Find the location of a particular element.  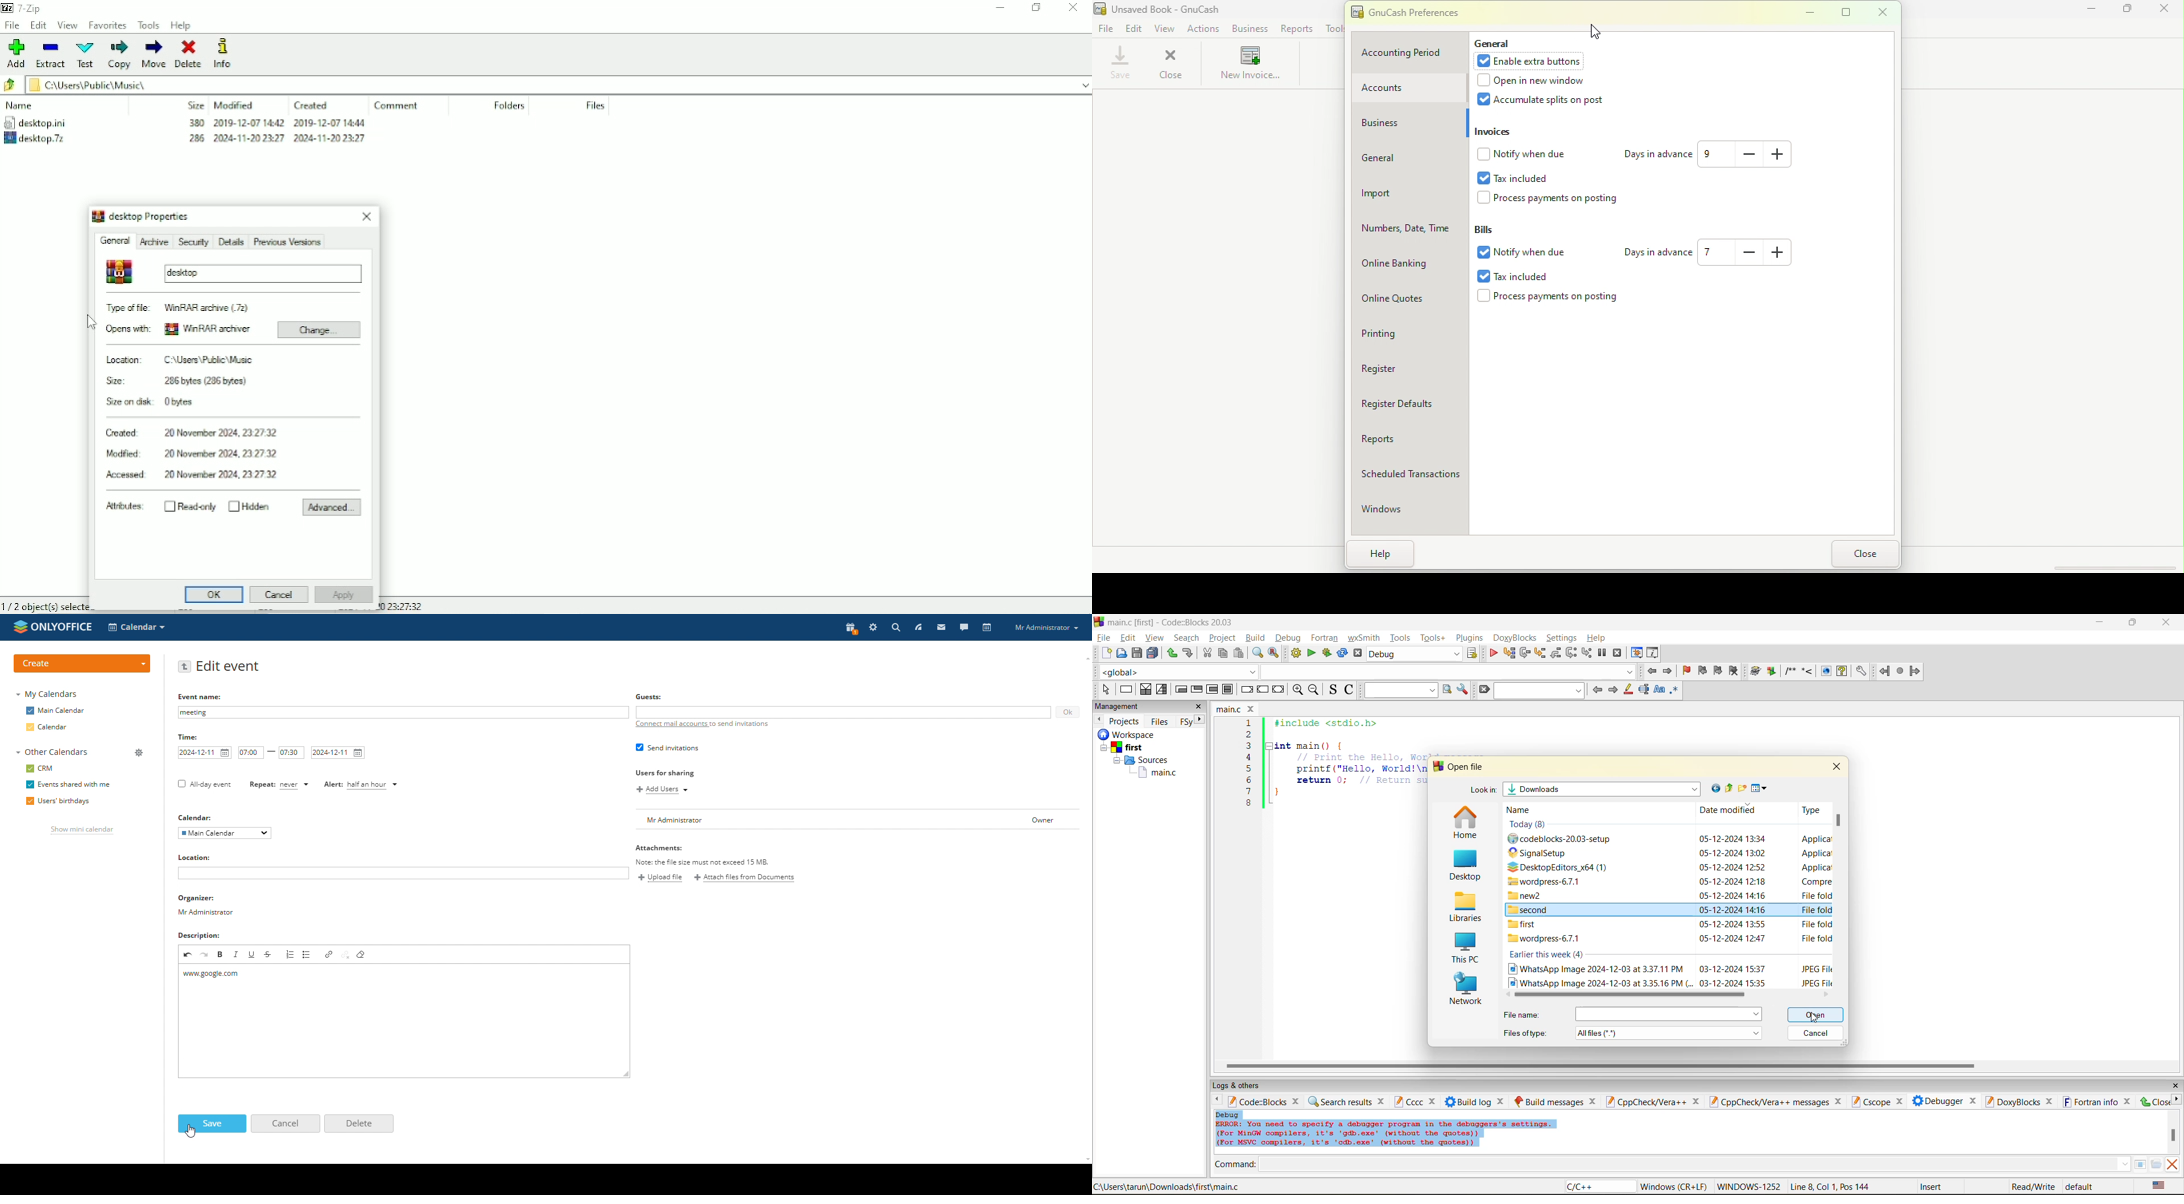

image file is located at coordinates (1599, 983).